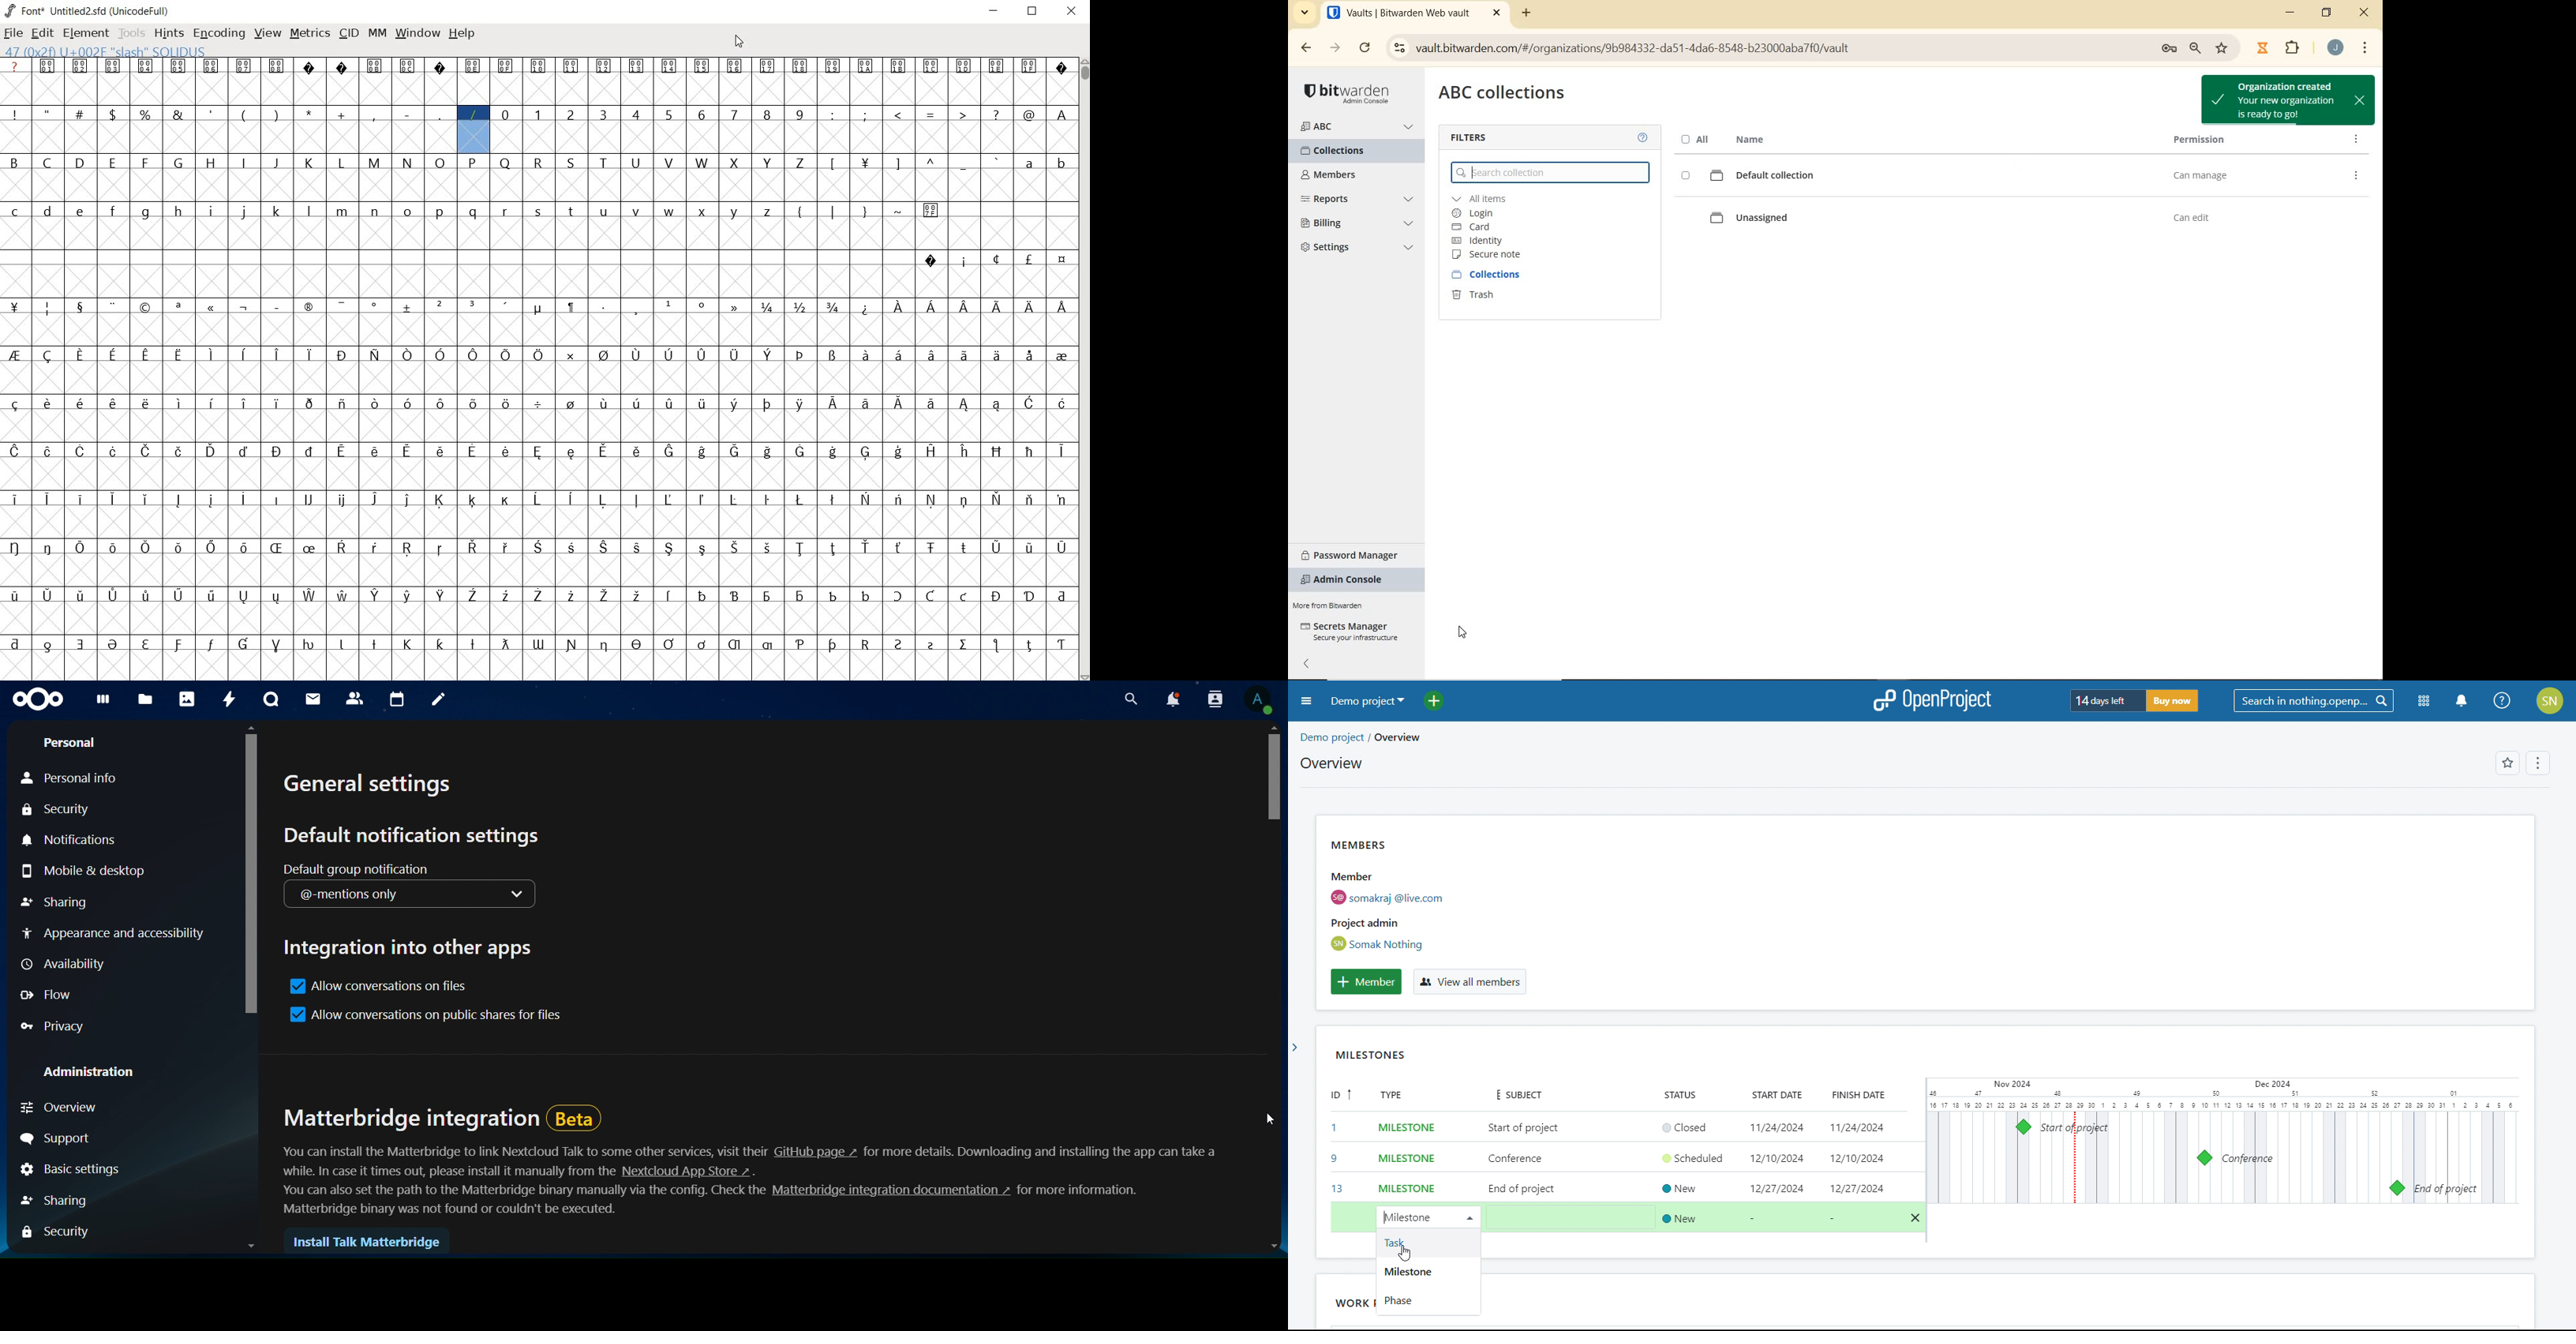 This screenshot has height=1344, width=2576. Describe the element at coordinates (932, 66) in the screenshot. I see `glyph` at that location.